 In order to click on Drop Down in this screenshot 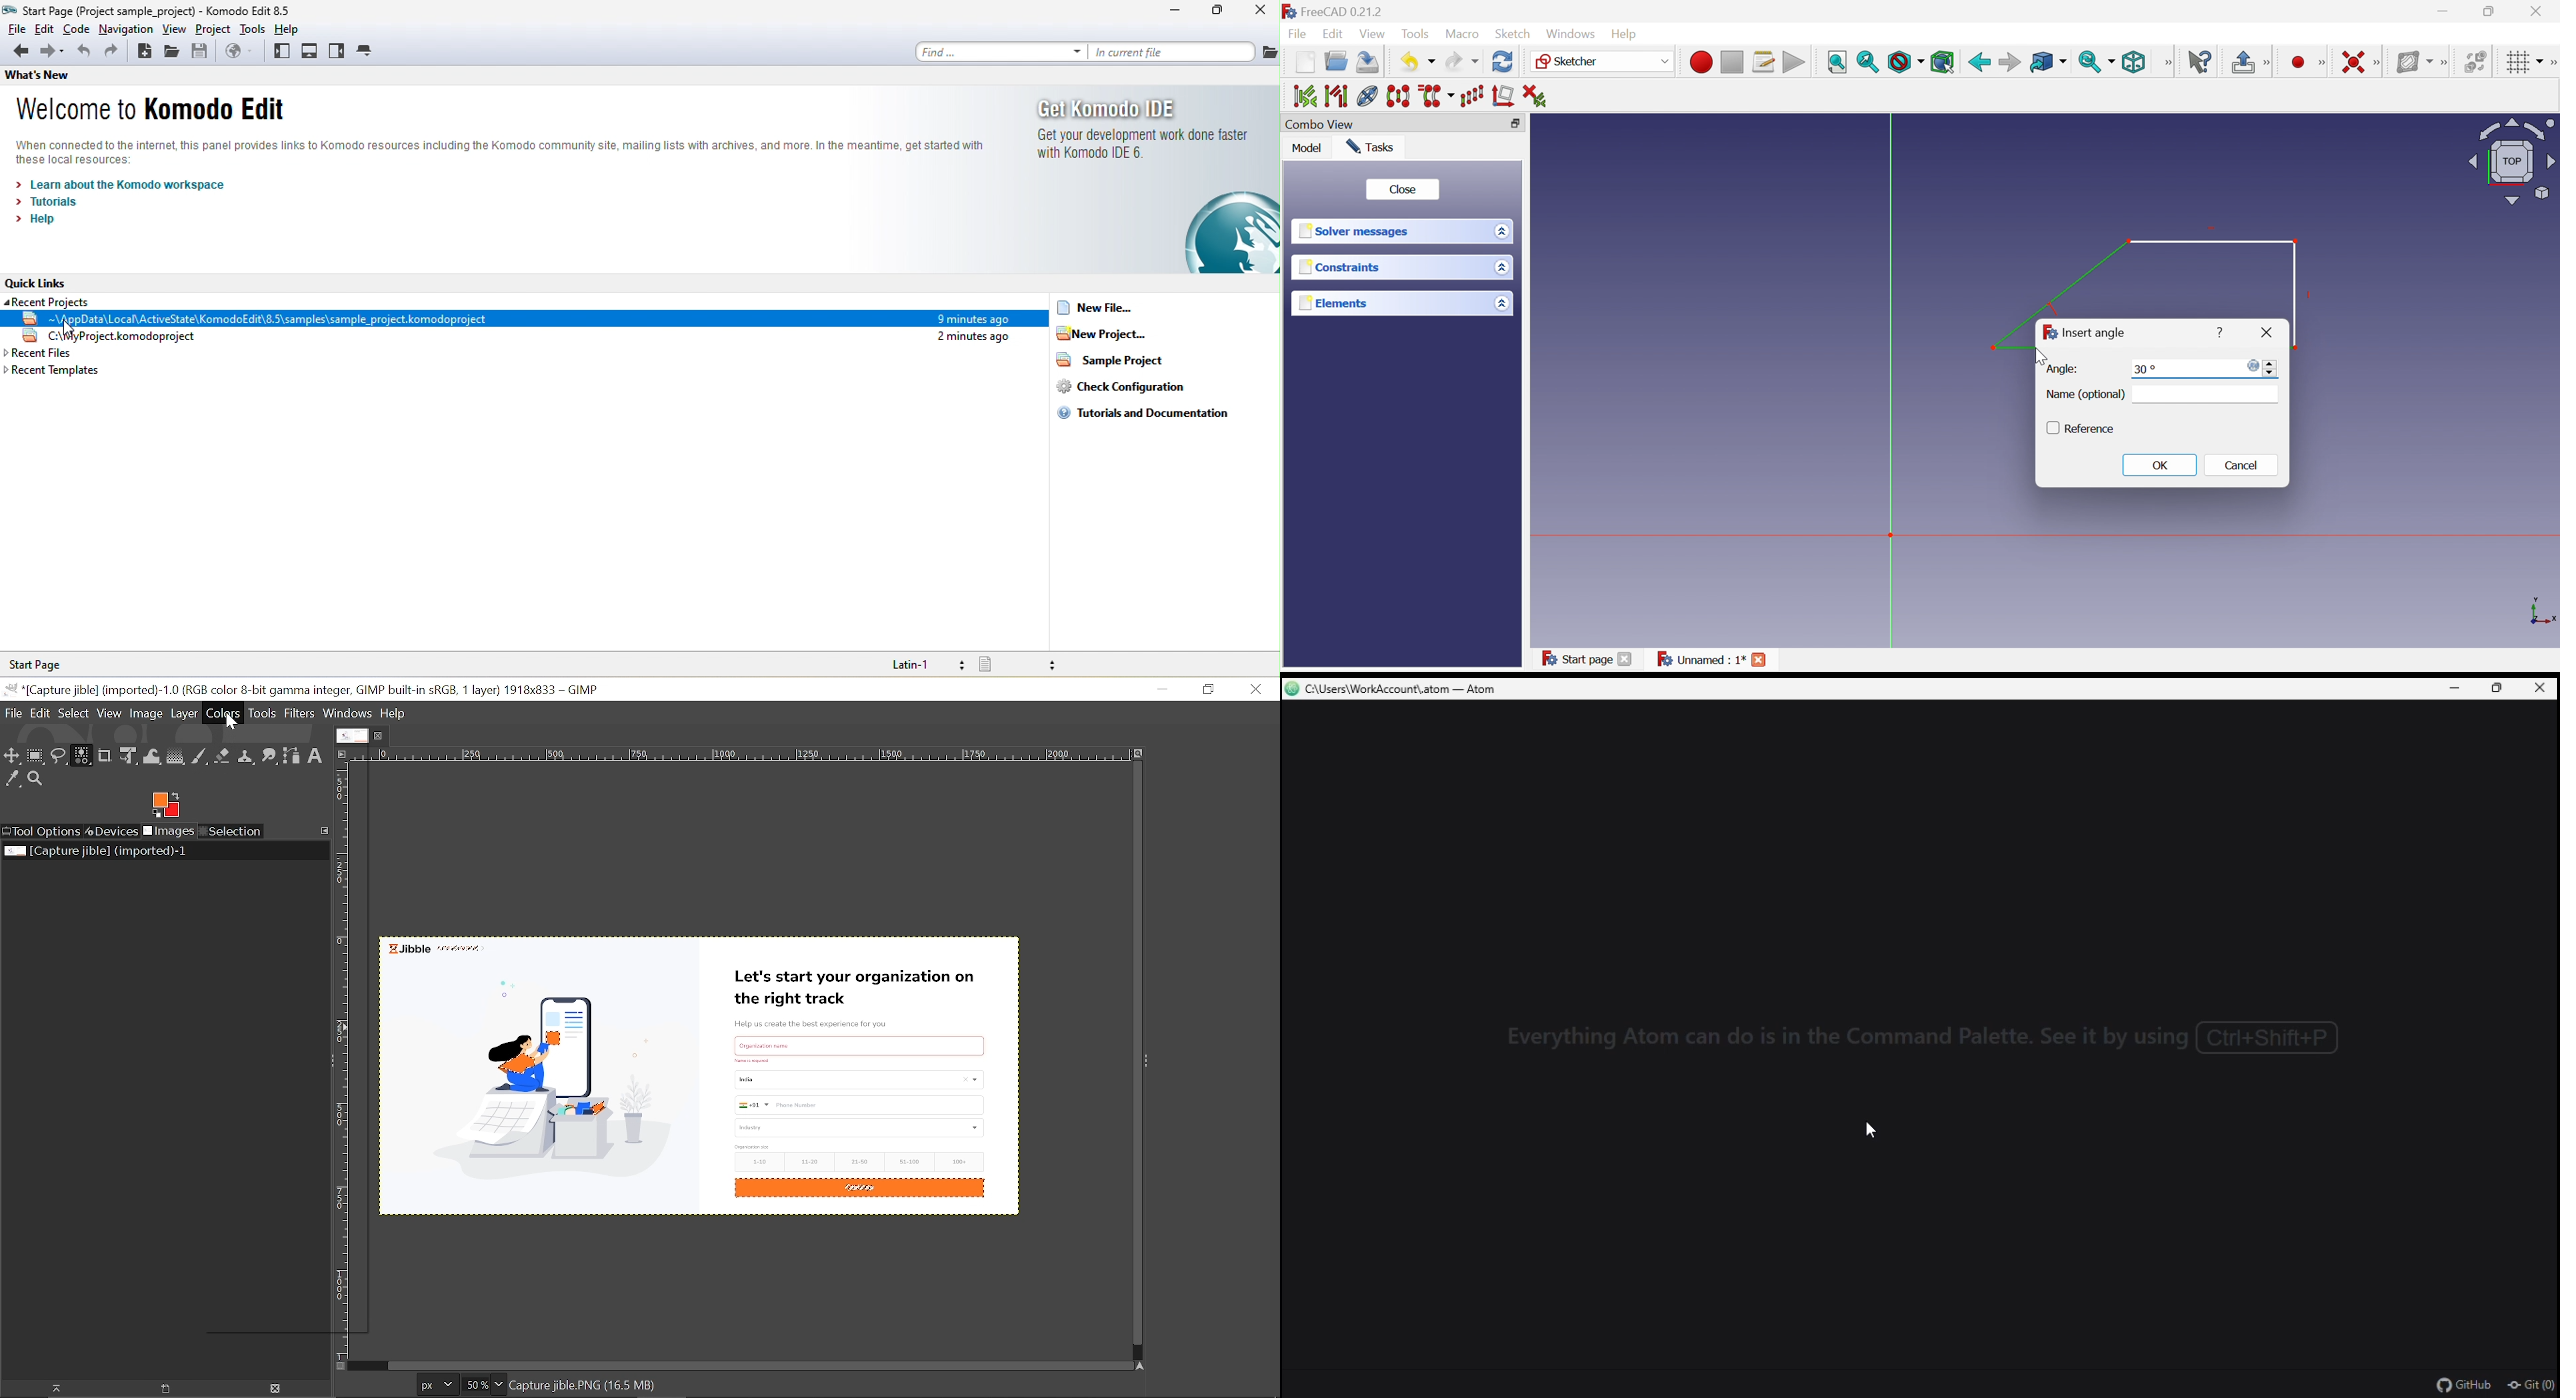, I will do `click(1433, 62)`.